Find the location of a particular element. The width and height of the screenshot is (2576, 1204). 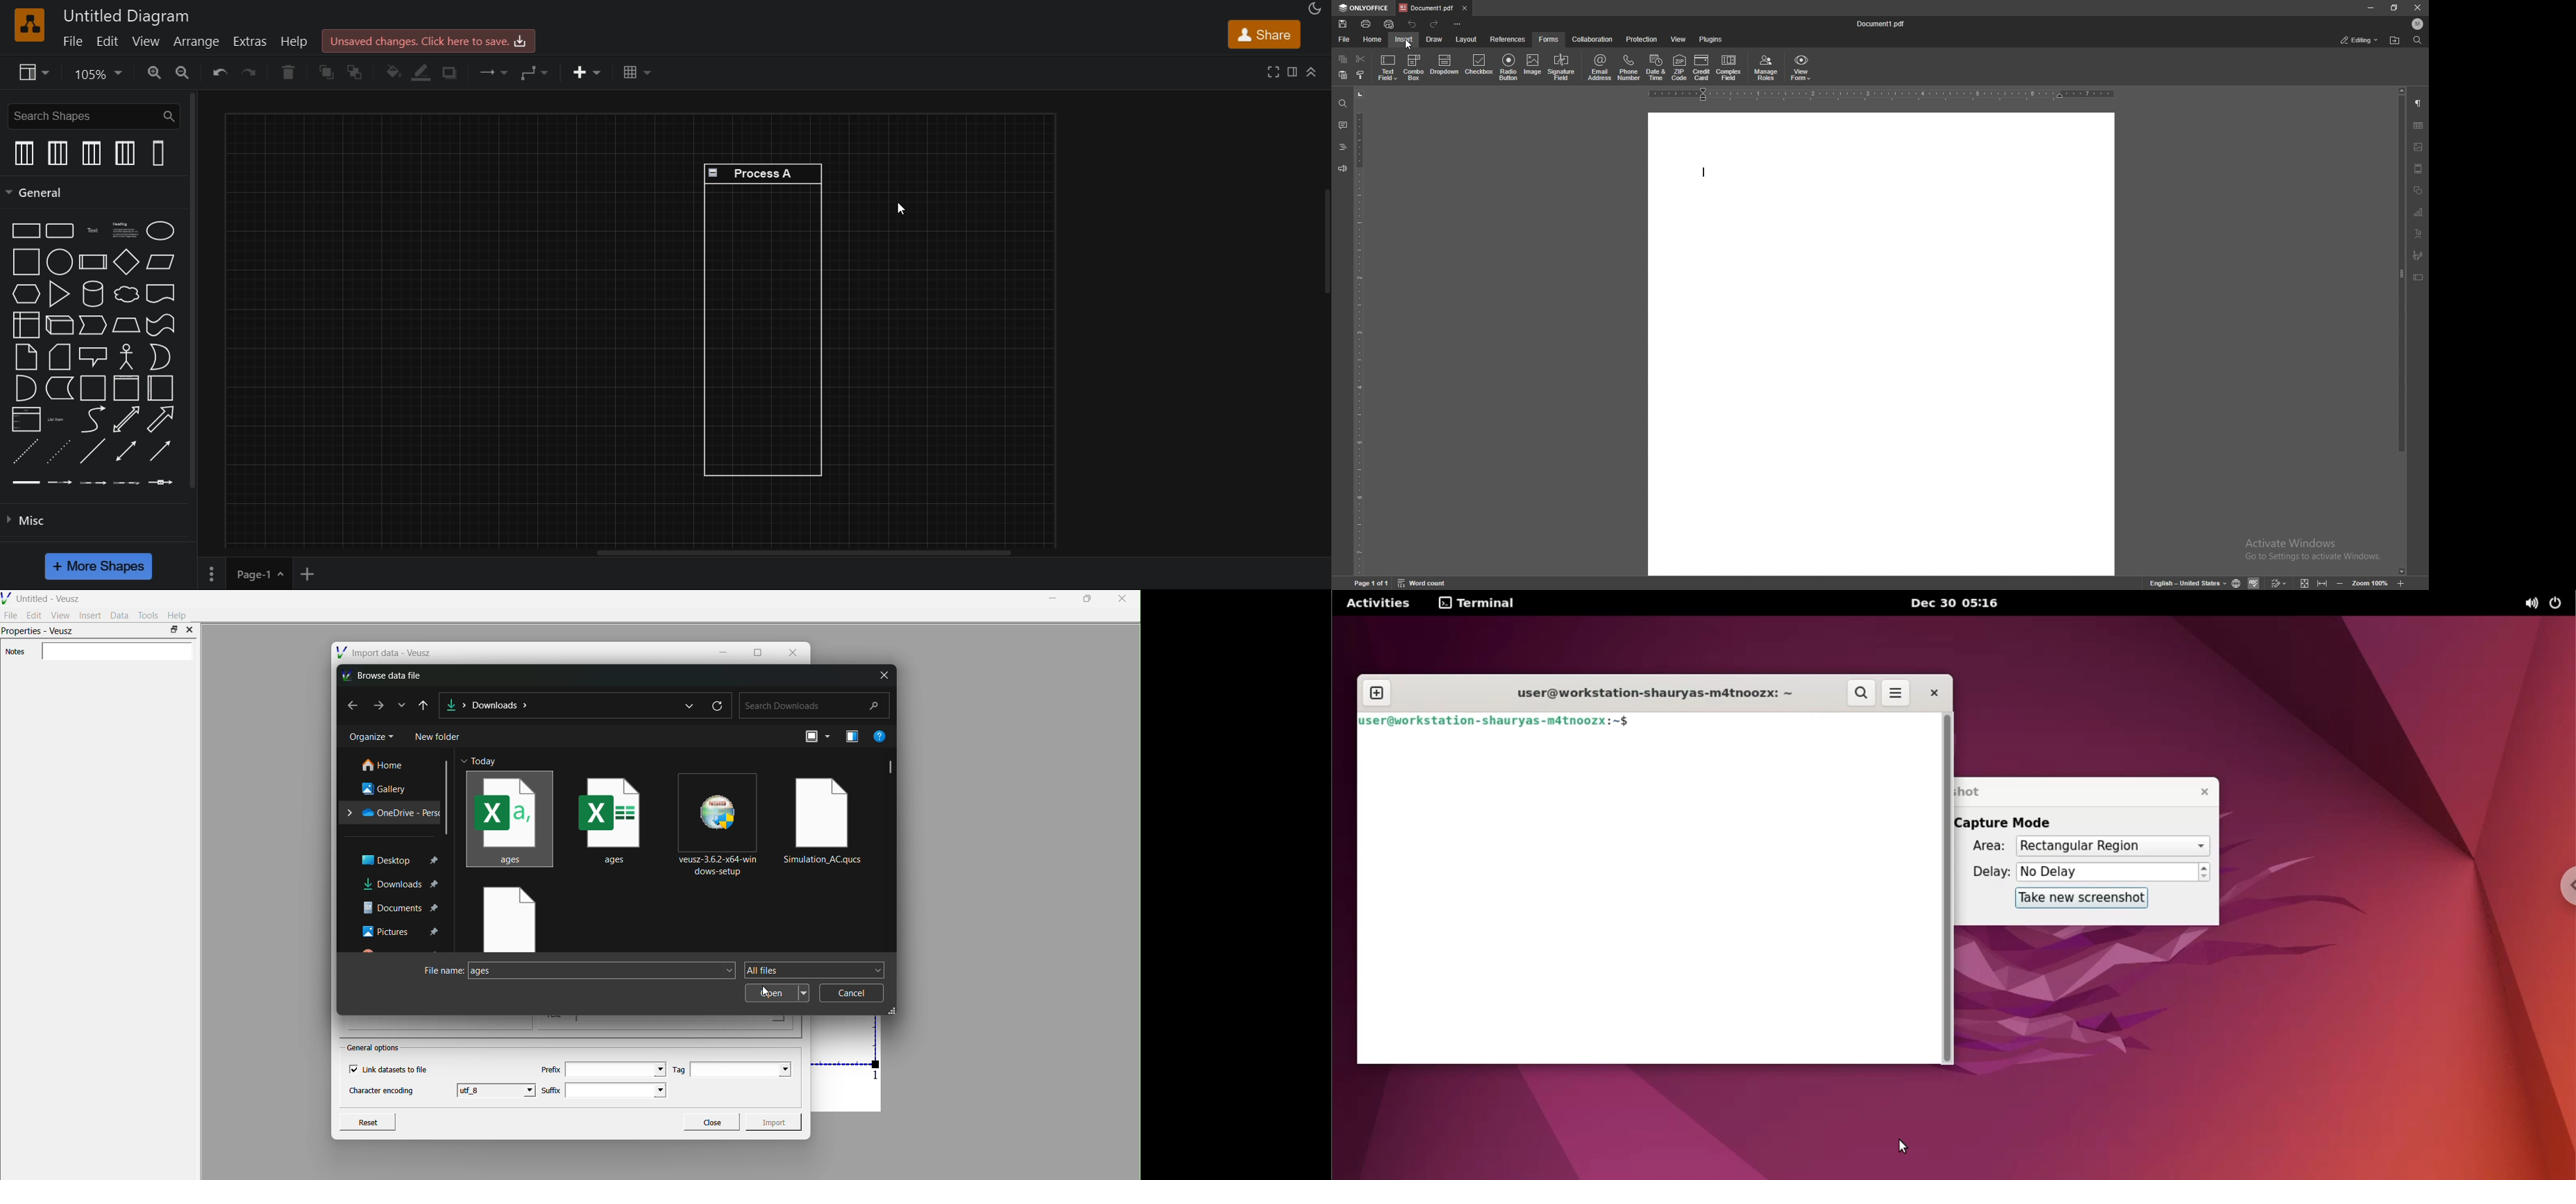

to back is located at coordinates (358, 73).